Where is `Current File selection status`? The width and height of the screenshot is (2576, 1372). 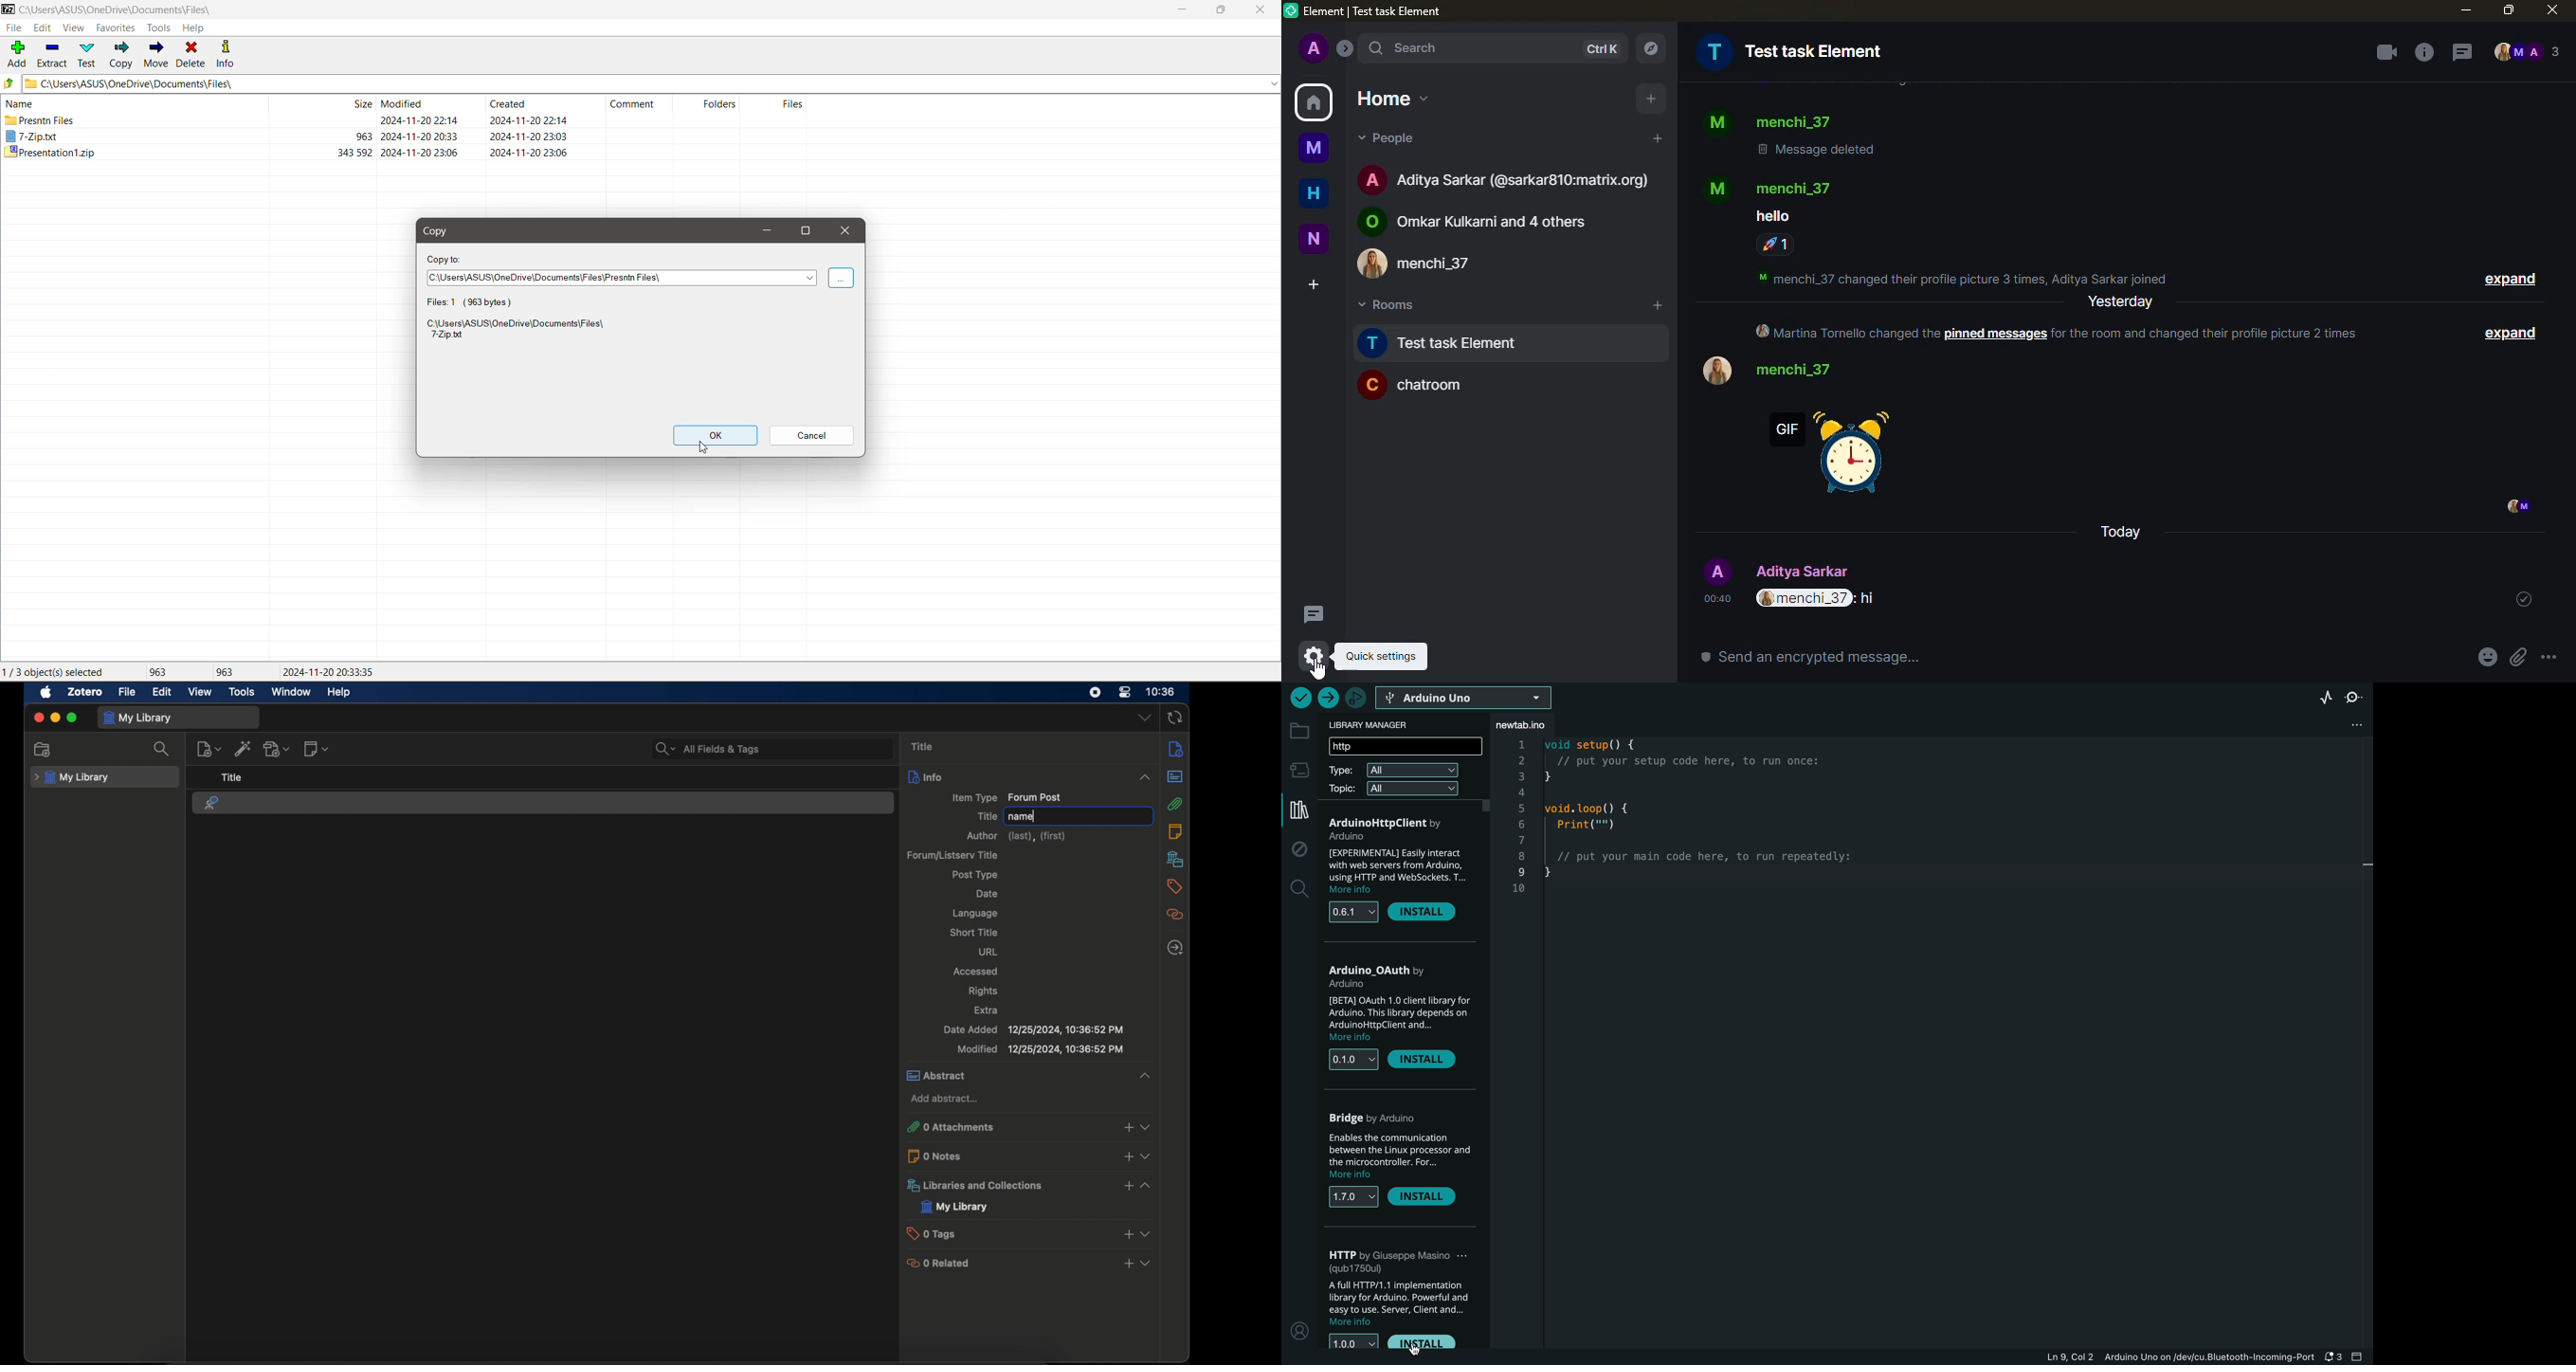
Current File selection status is located at coordinates (56, 672).